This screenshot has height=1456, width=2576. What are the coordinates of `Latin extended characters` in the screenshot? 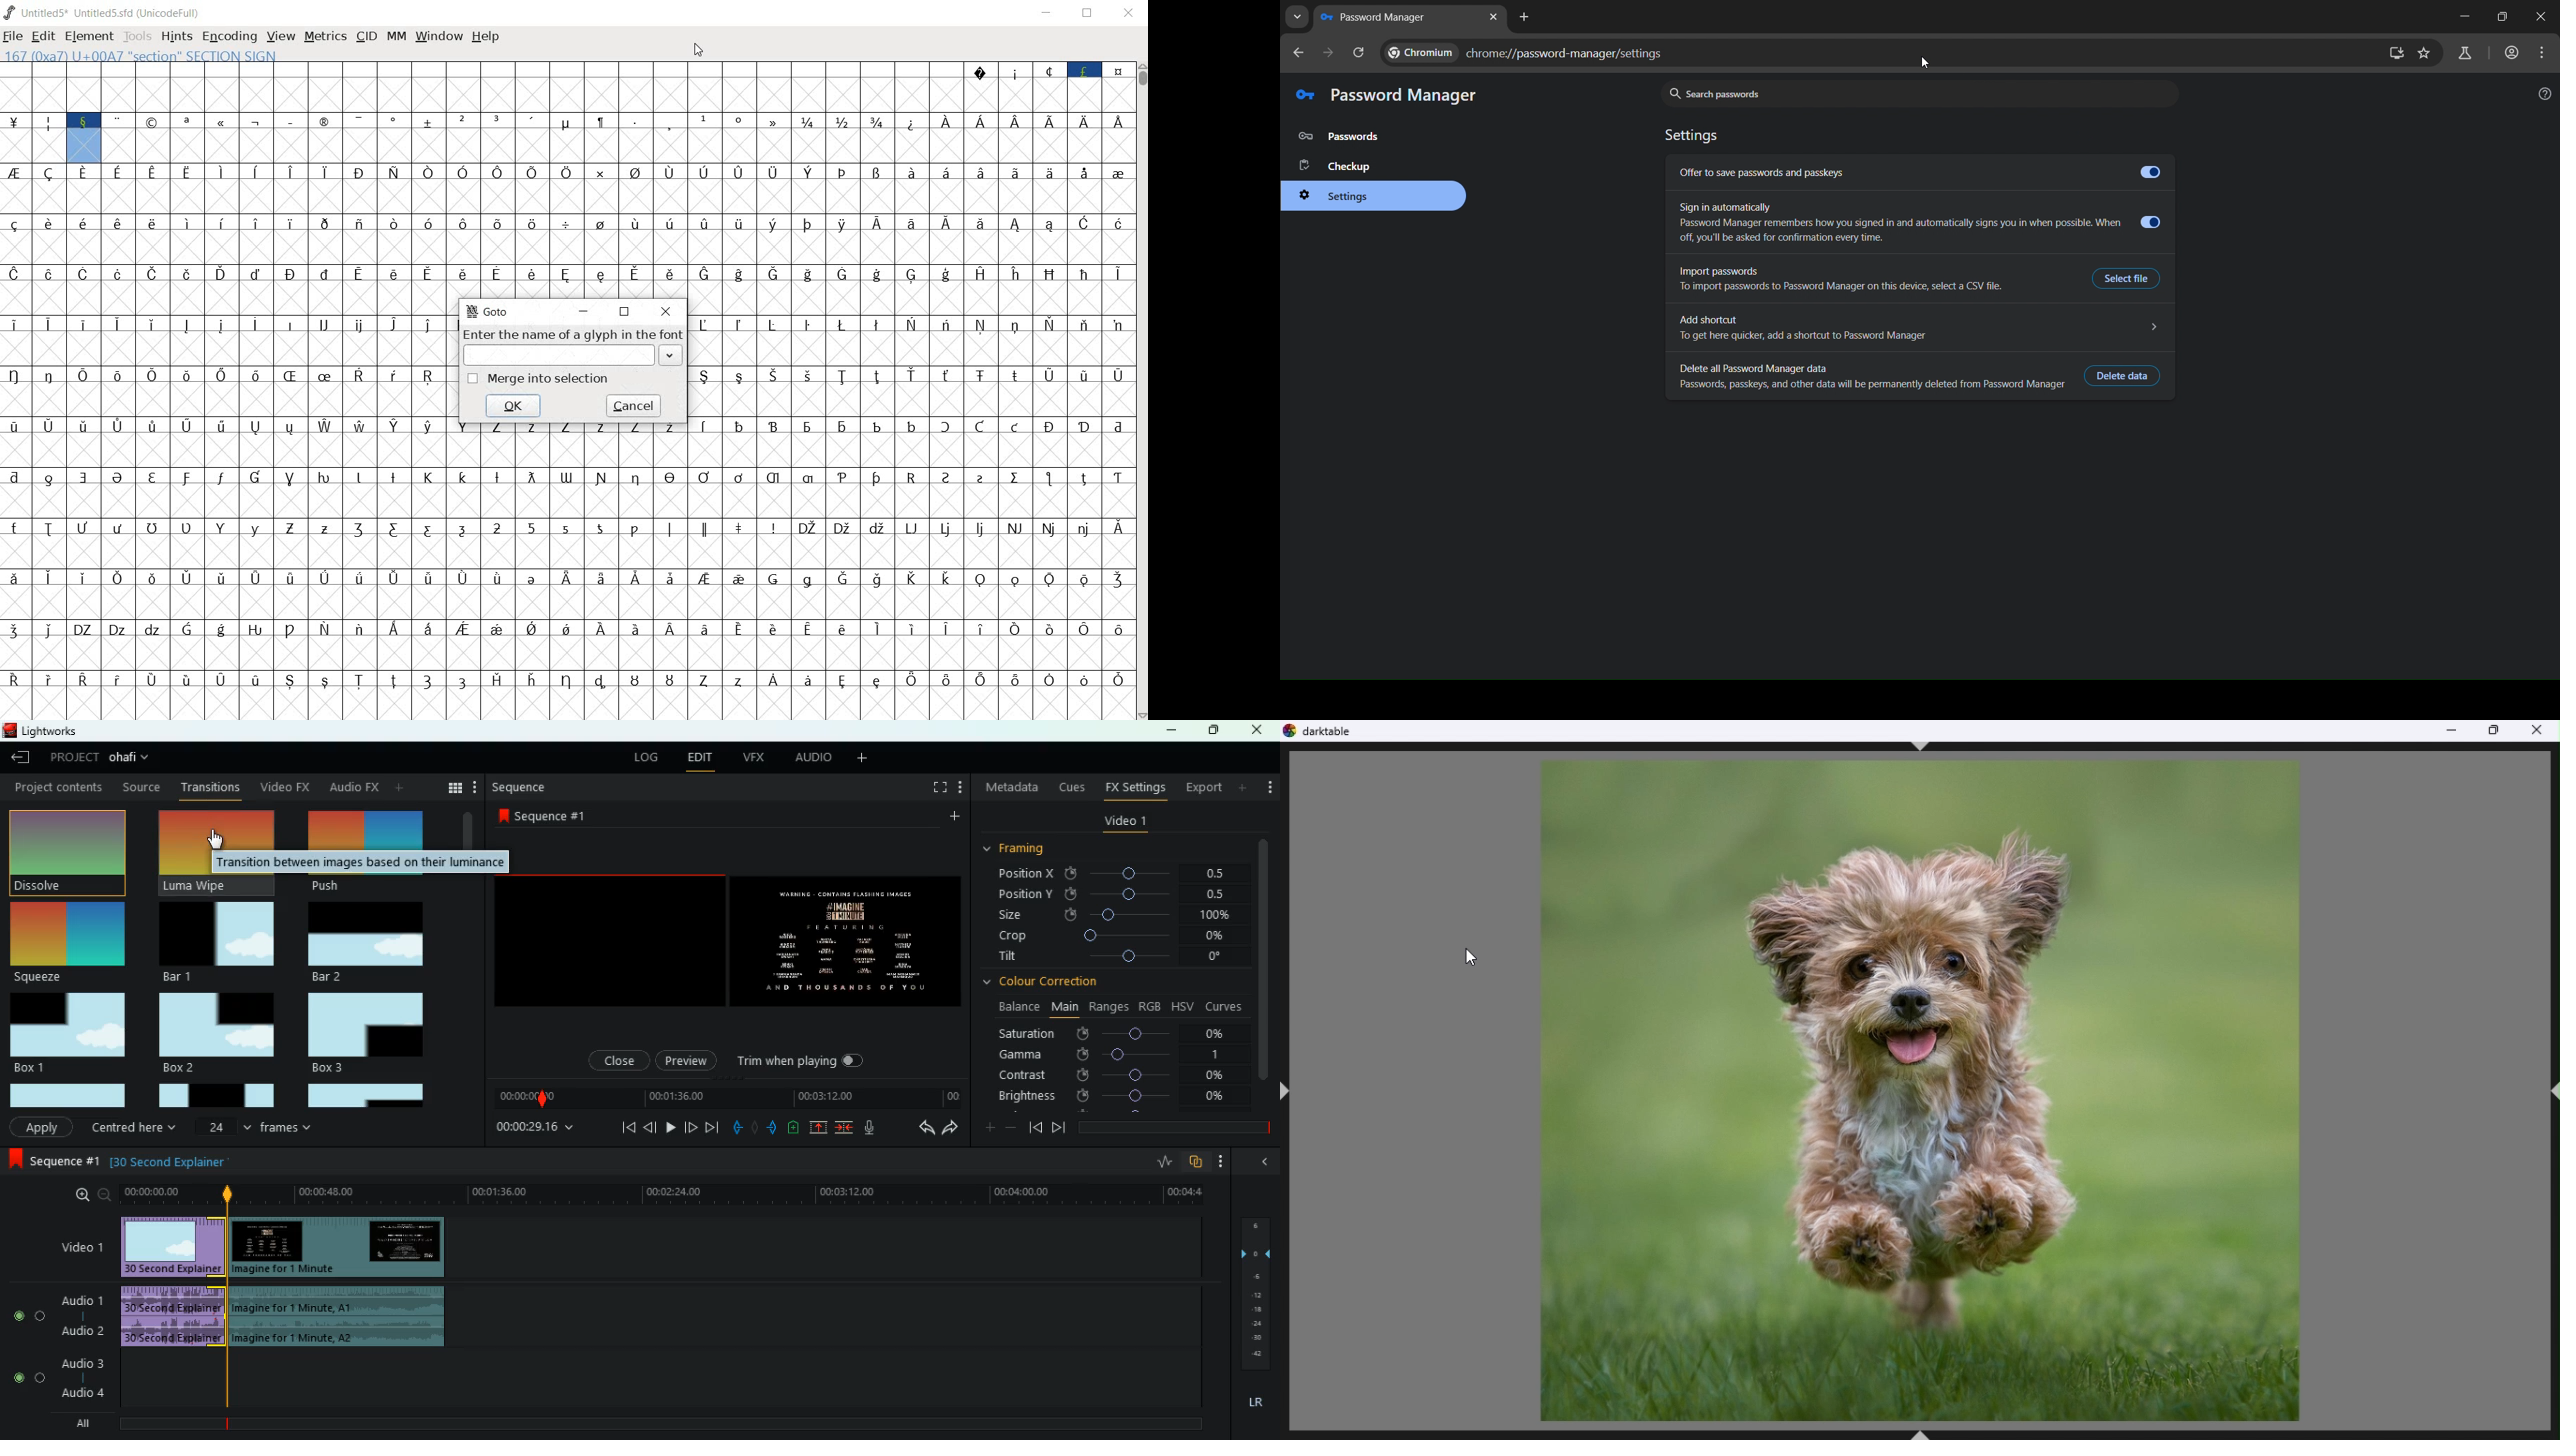 It's located at (204, 696).